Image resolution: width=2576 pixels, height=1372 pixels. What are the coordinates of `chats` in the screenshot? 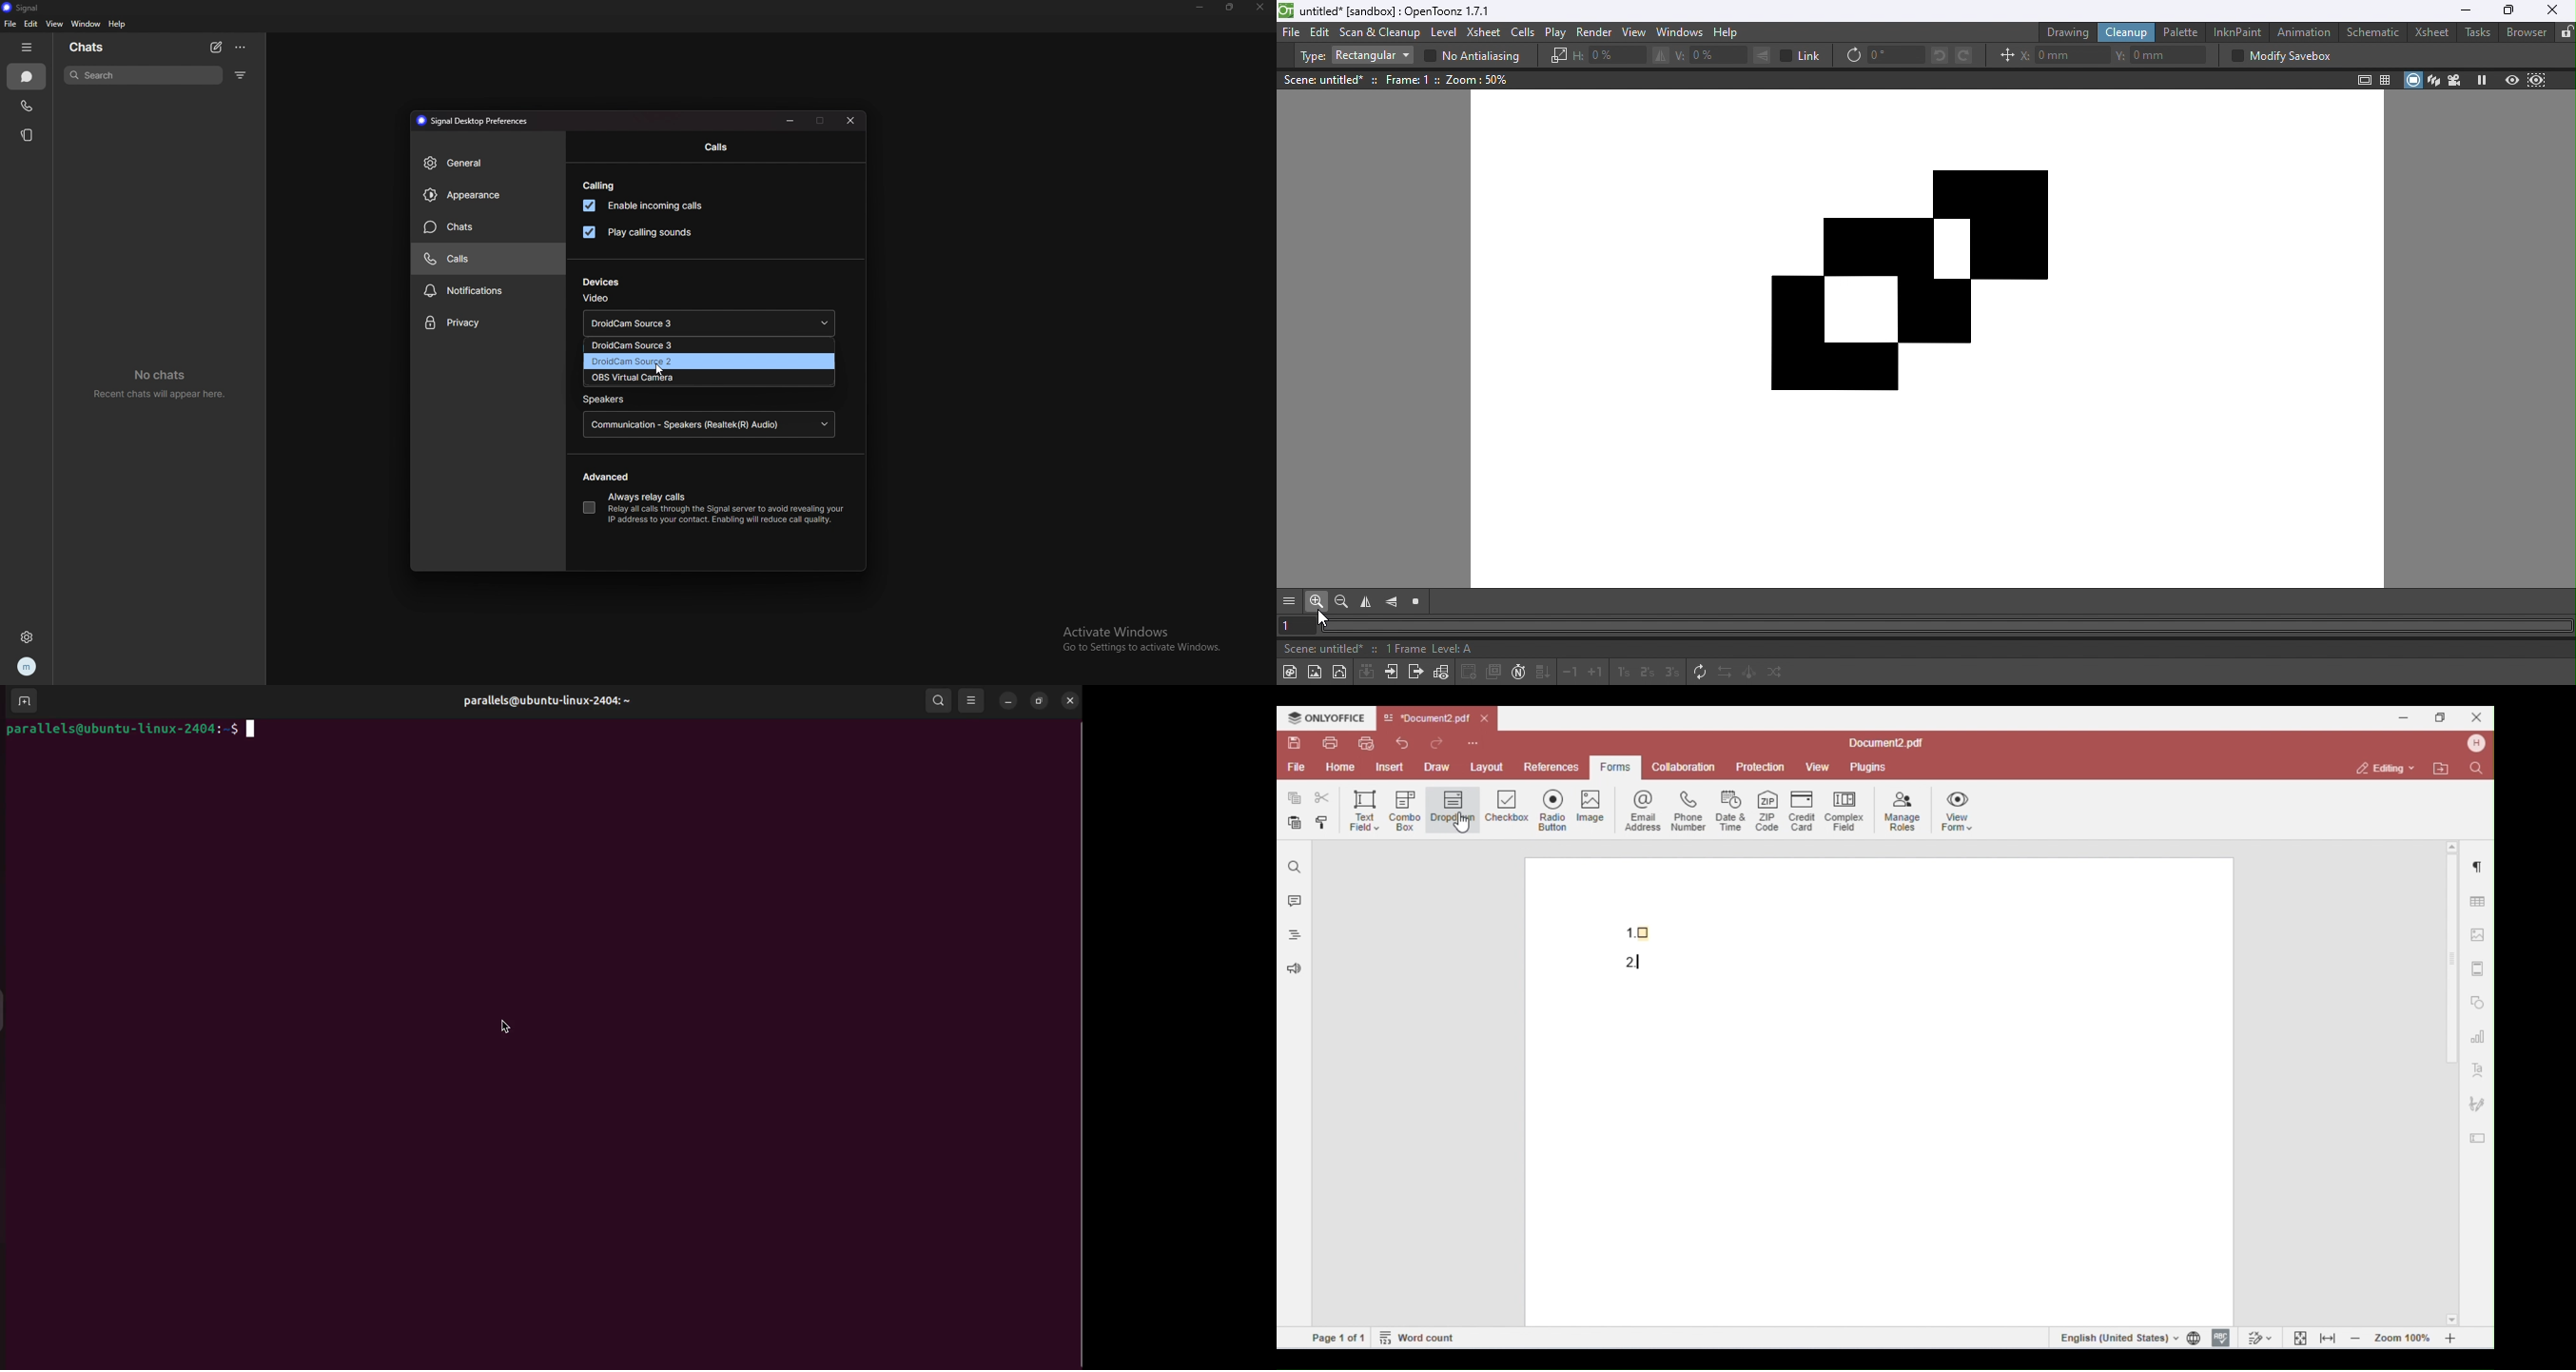 It's located at (27, 76).